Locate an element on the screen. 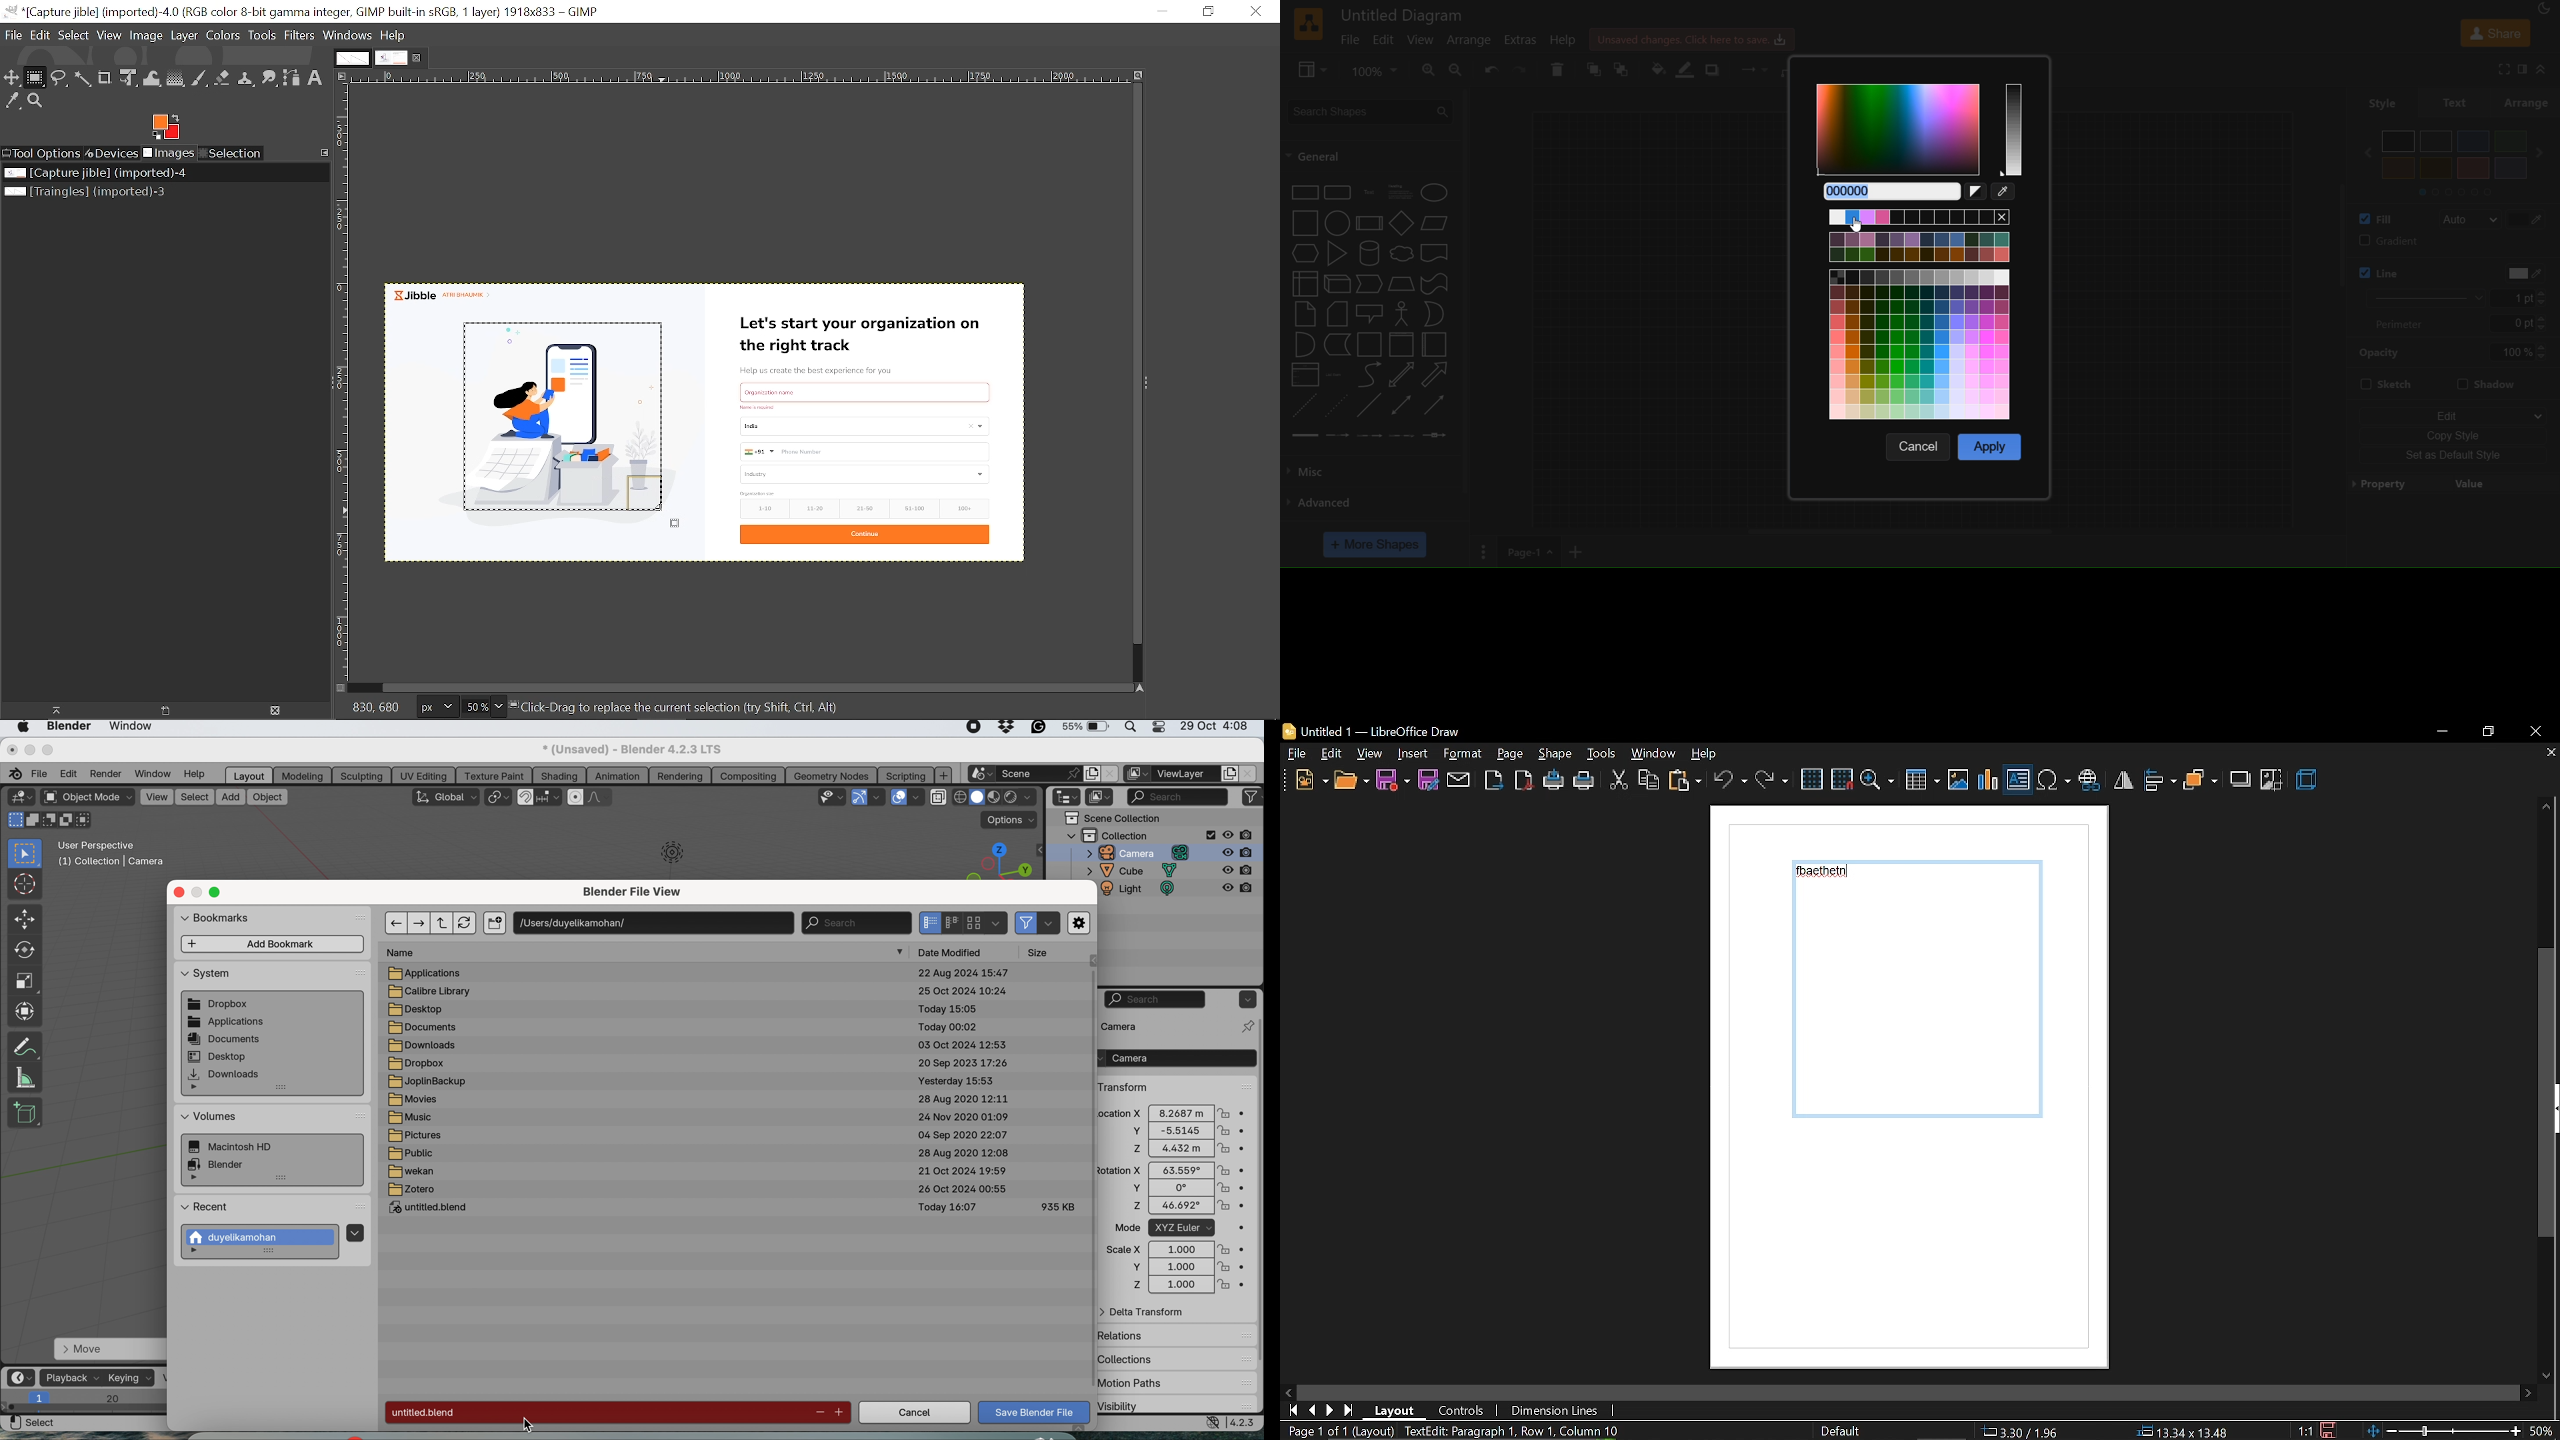 The height and width of the screenshot is (1456, 2576). controls is located at coordinates (1464, 1410).